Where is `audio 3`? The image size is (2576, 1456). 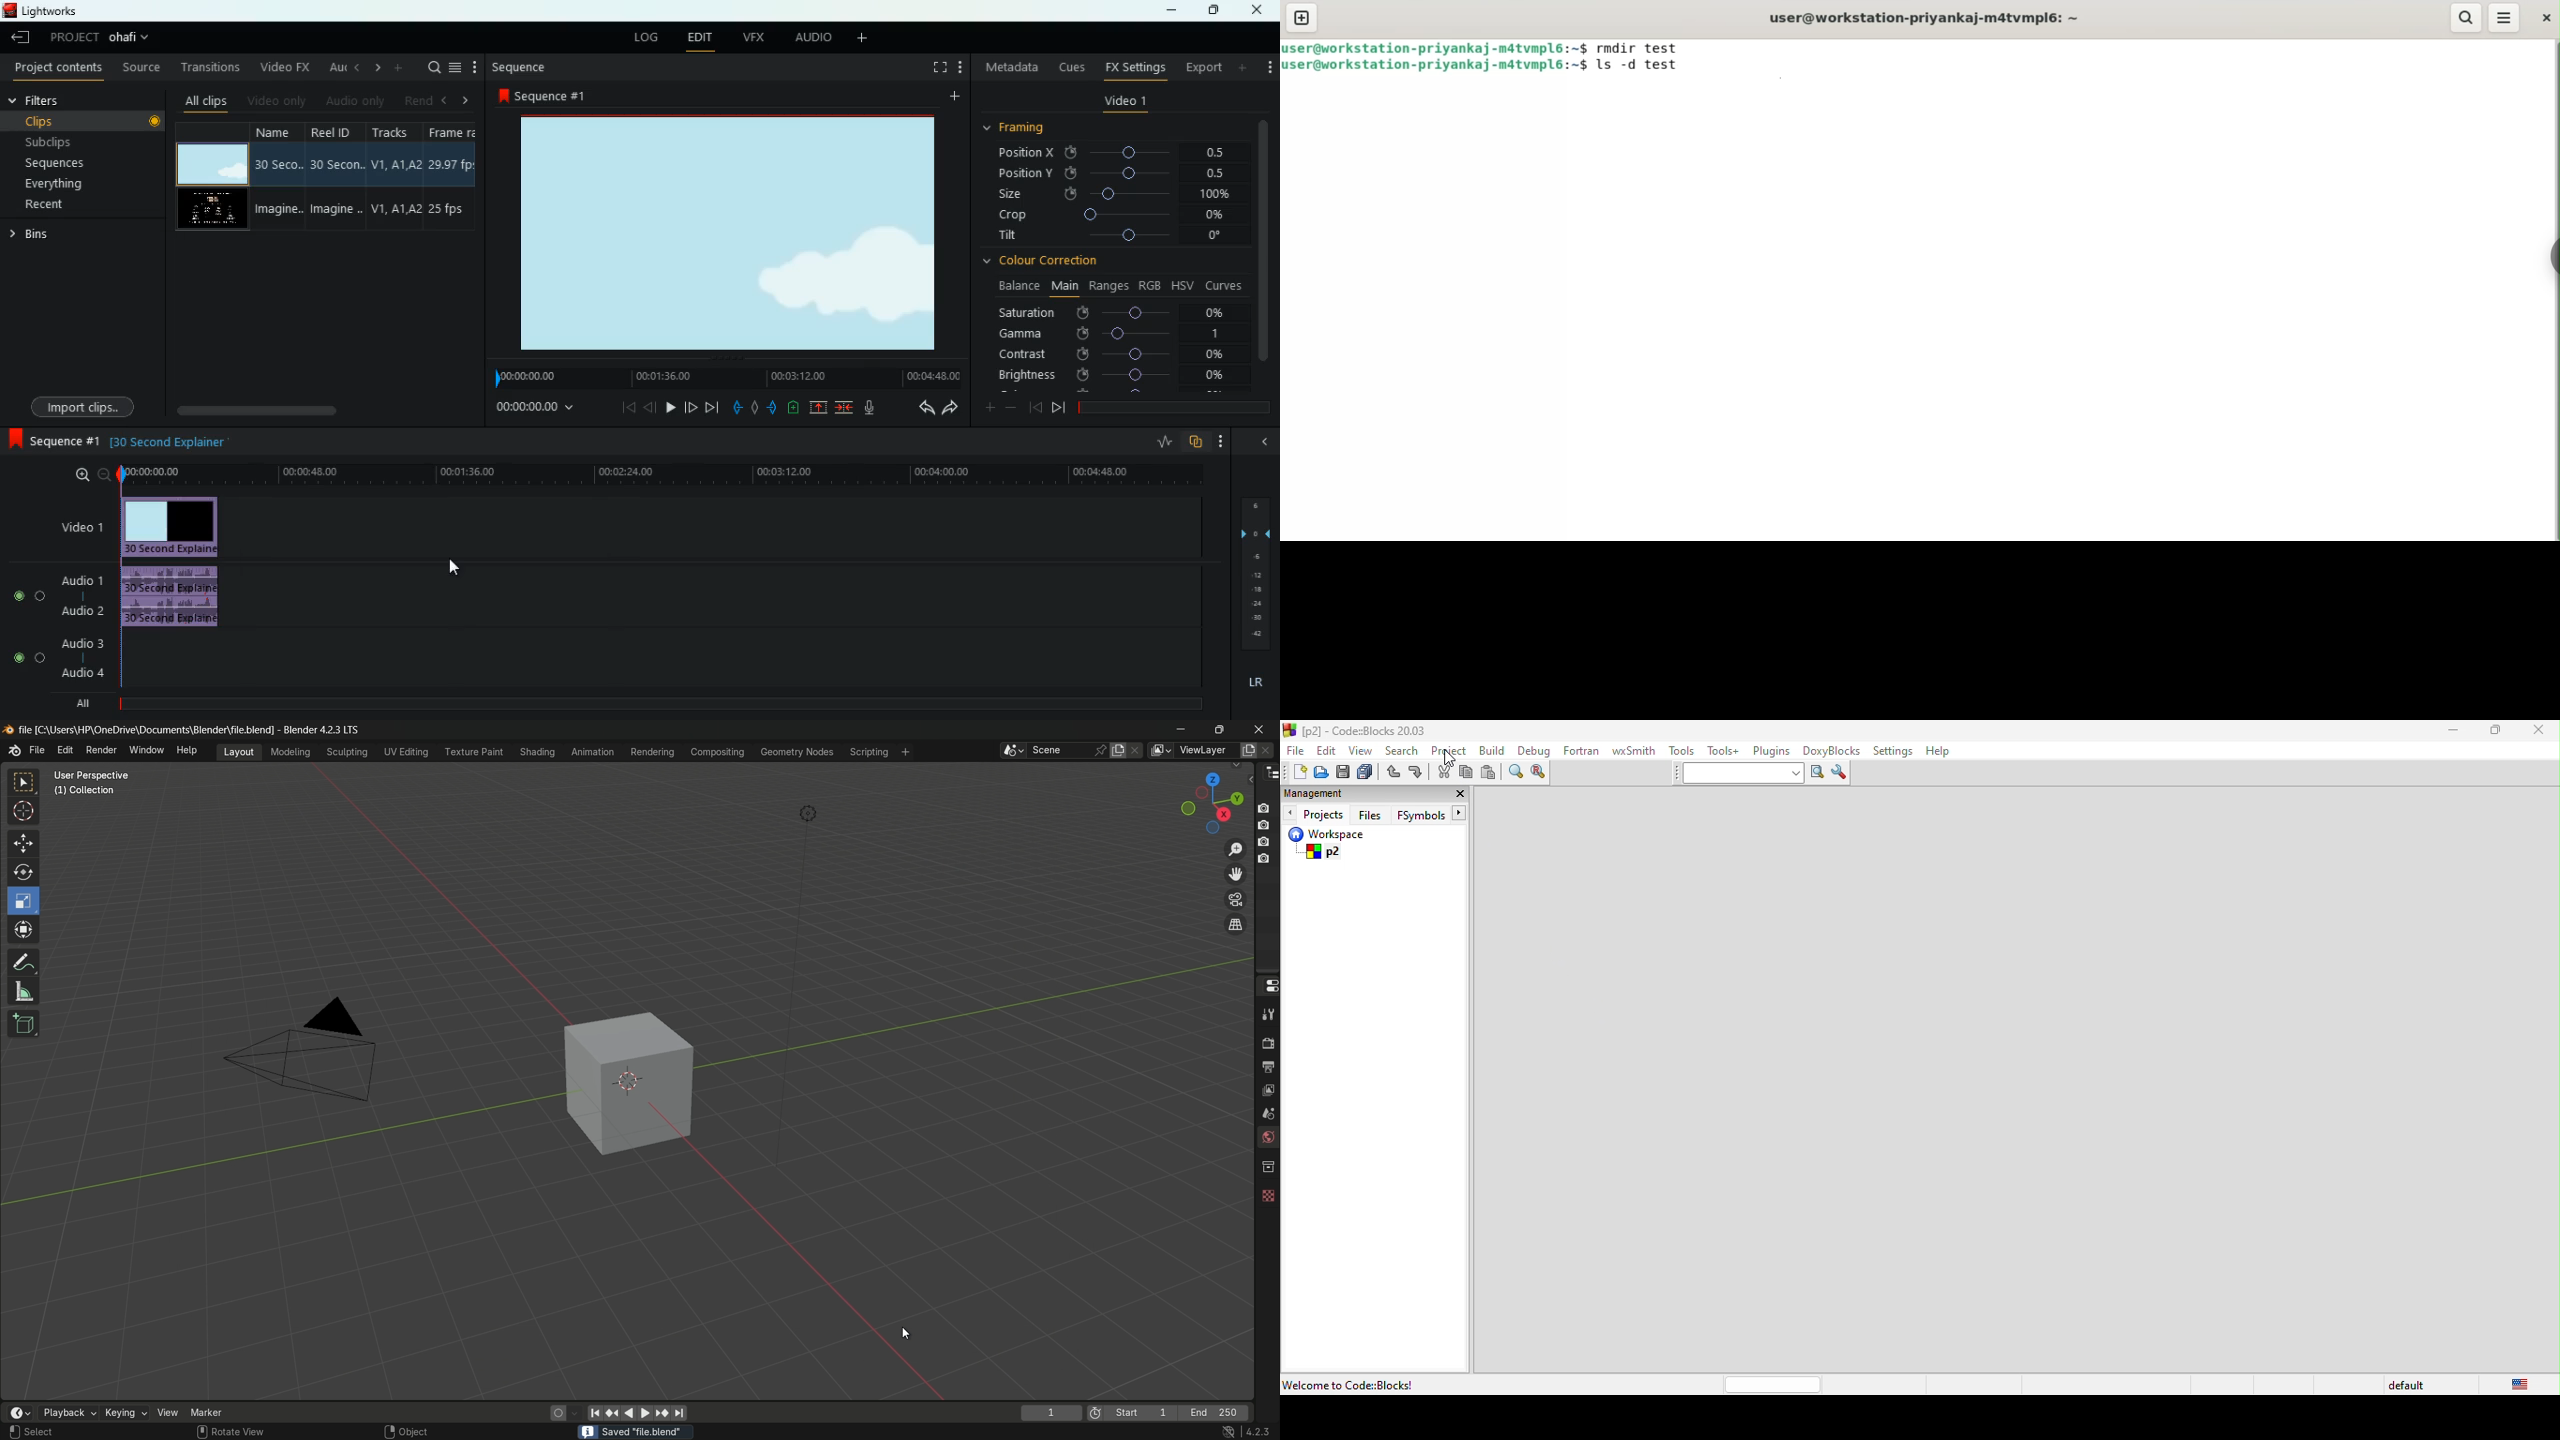 audio 3 is located at coordinates (77, 642).